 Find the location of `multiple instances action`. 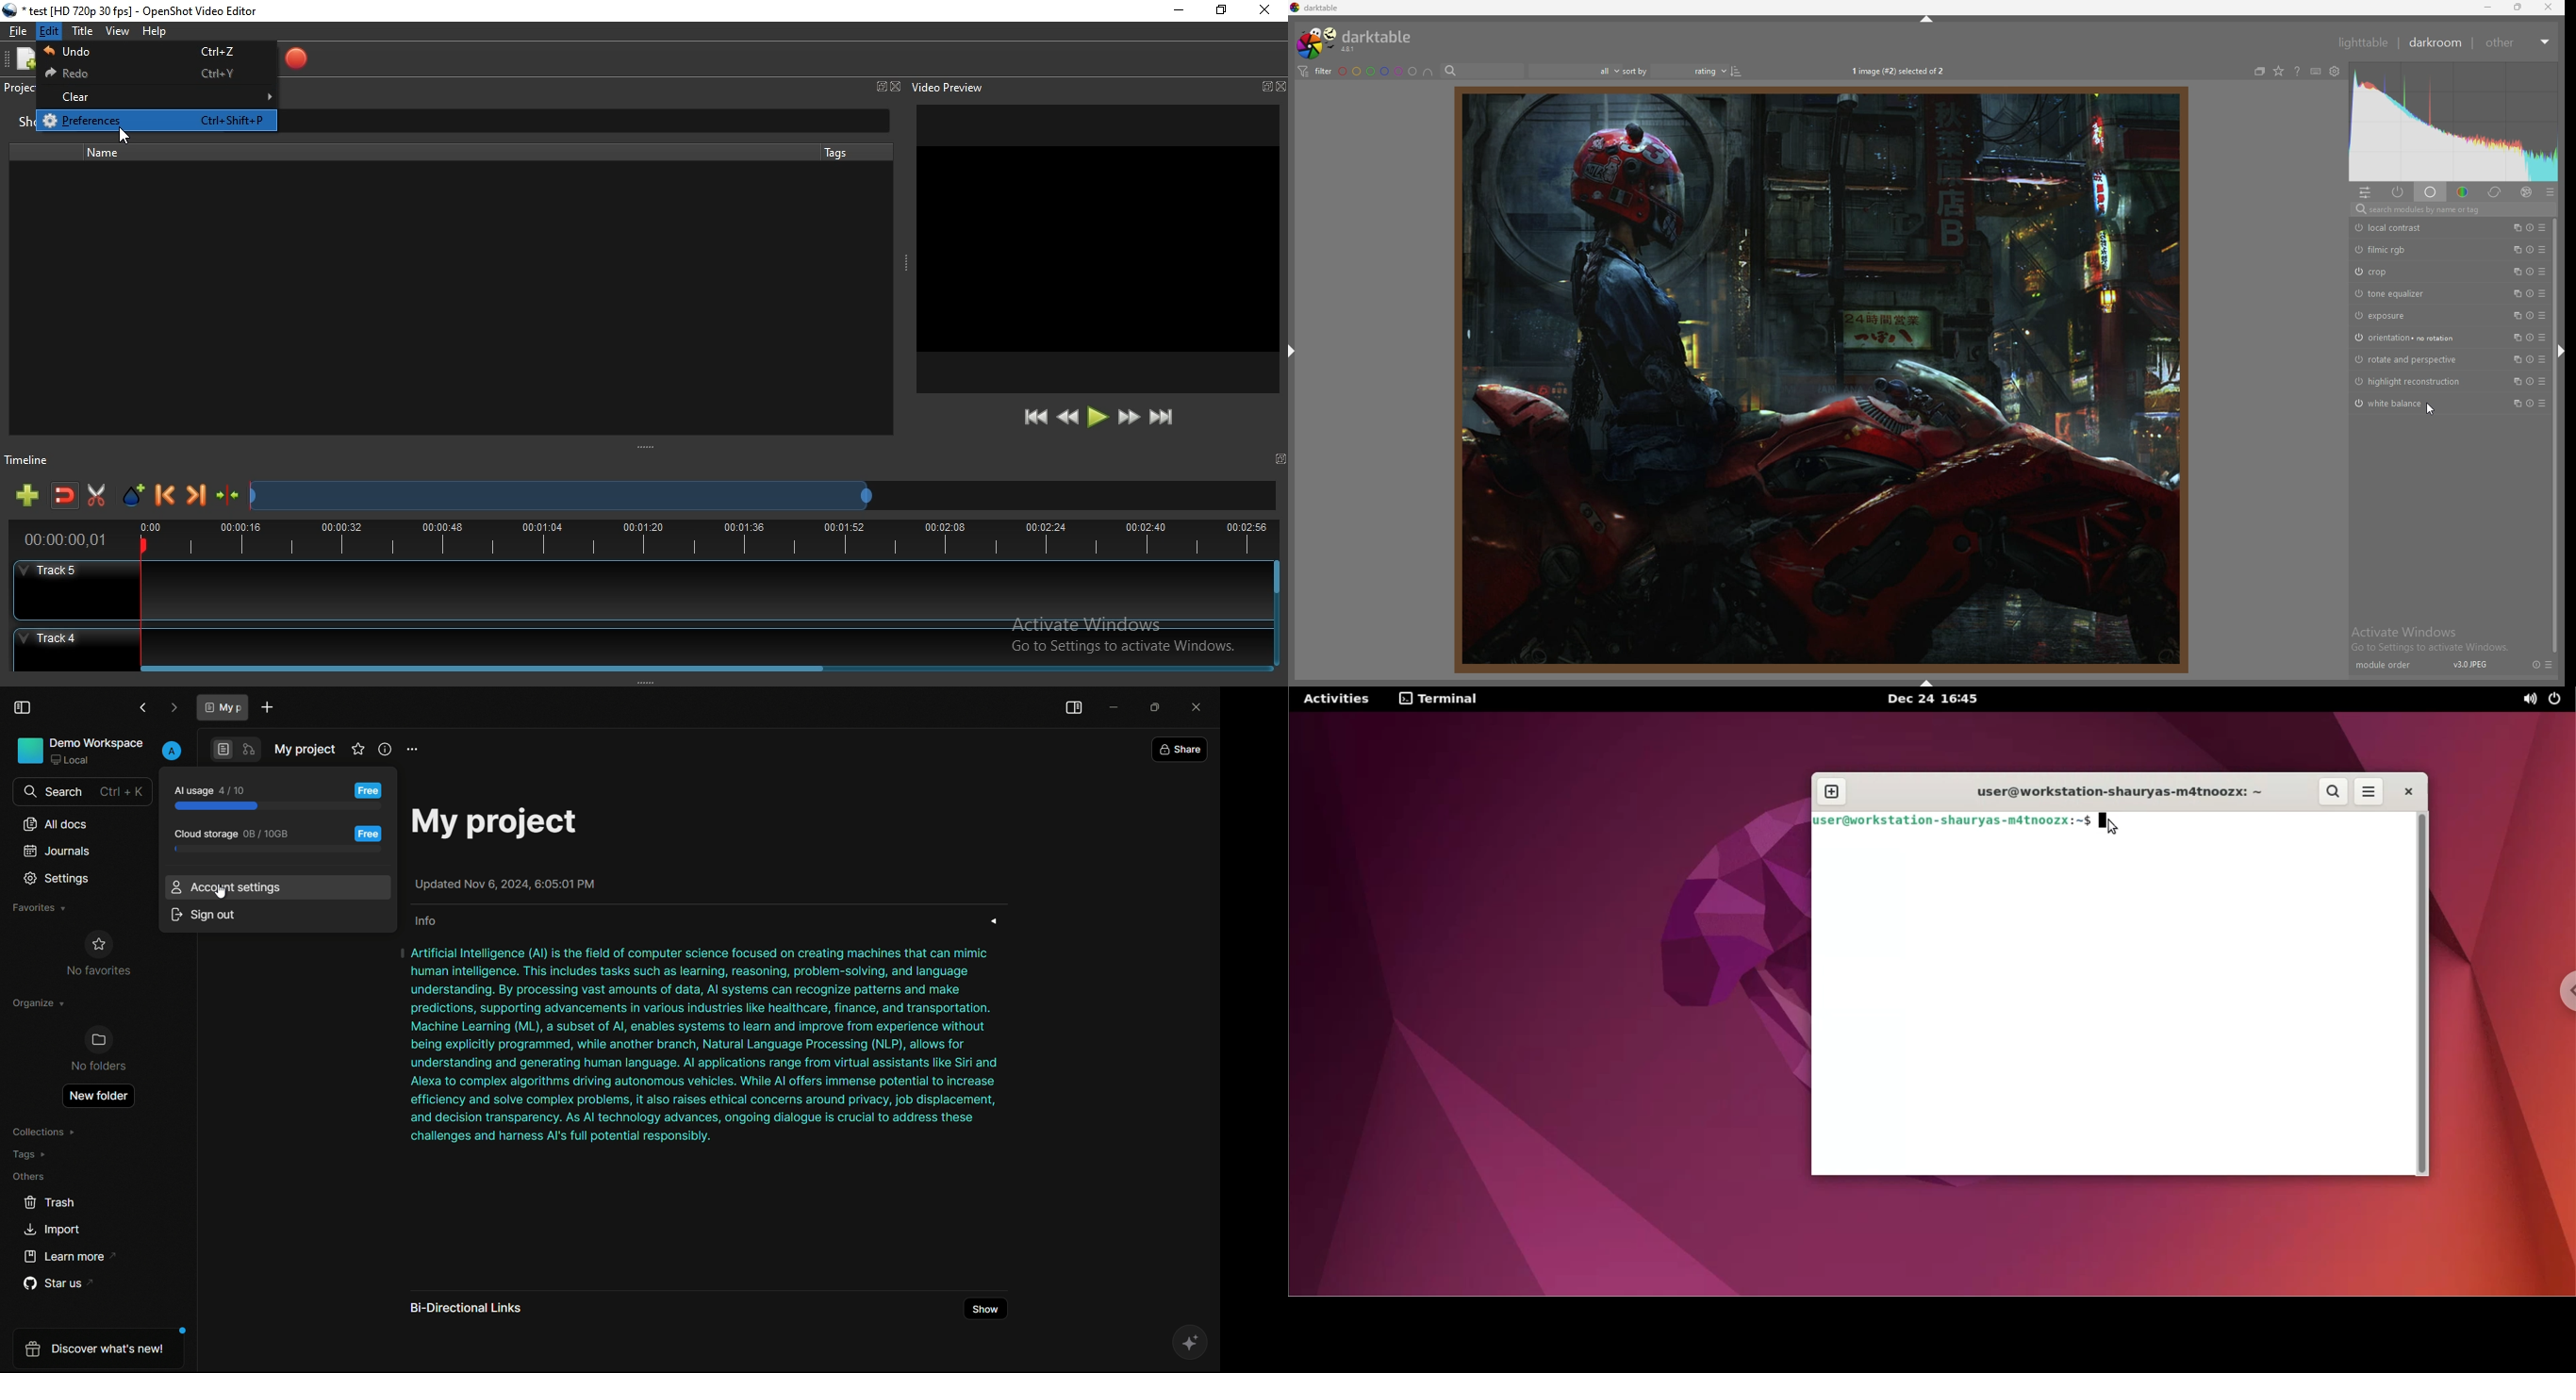

multiple instances action is located at coordinates (2517, 249).